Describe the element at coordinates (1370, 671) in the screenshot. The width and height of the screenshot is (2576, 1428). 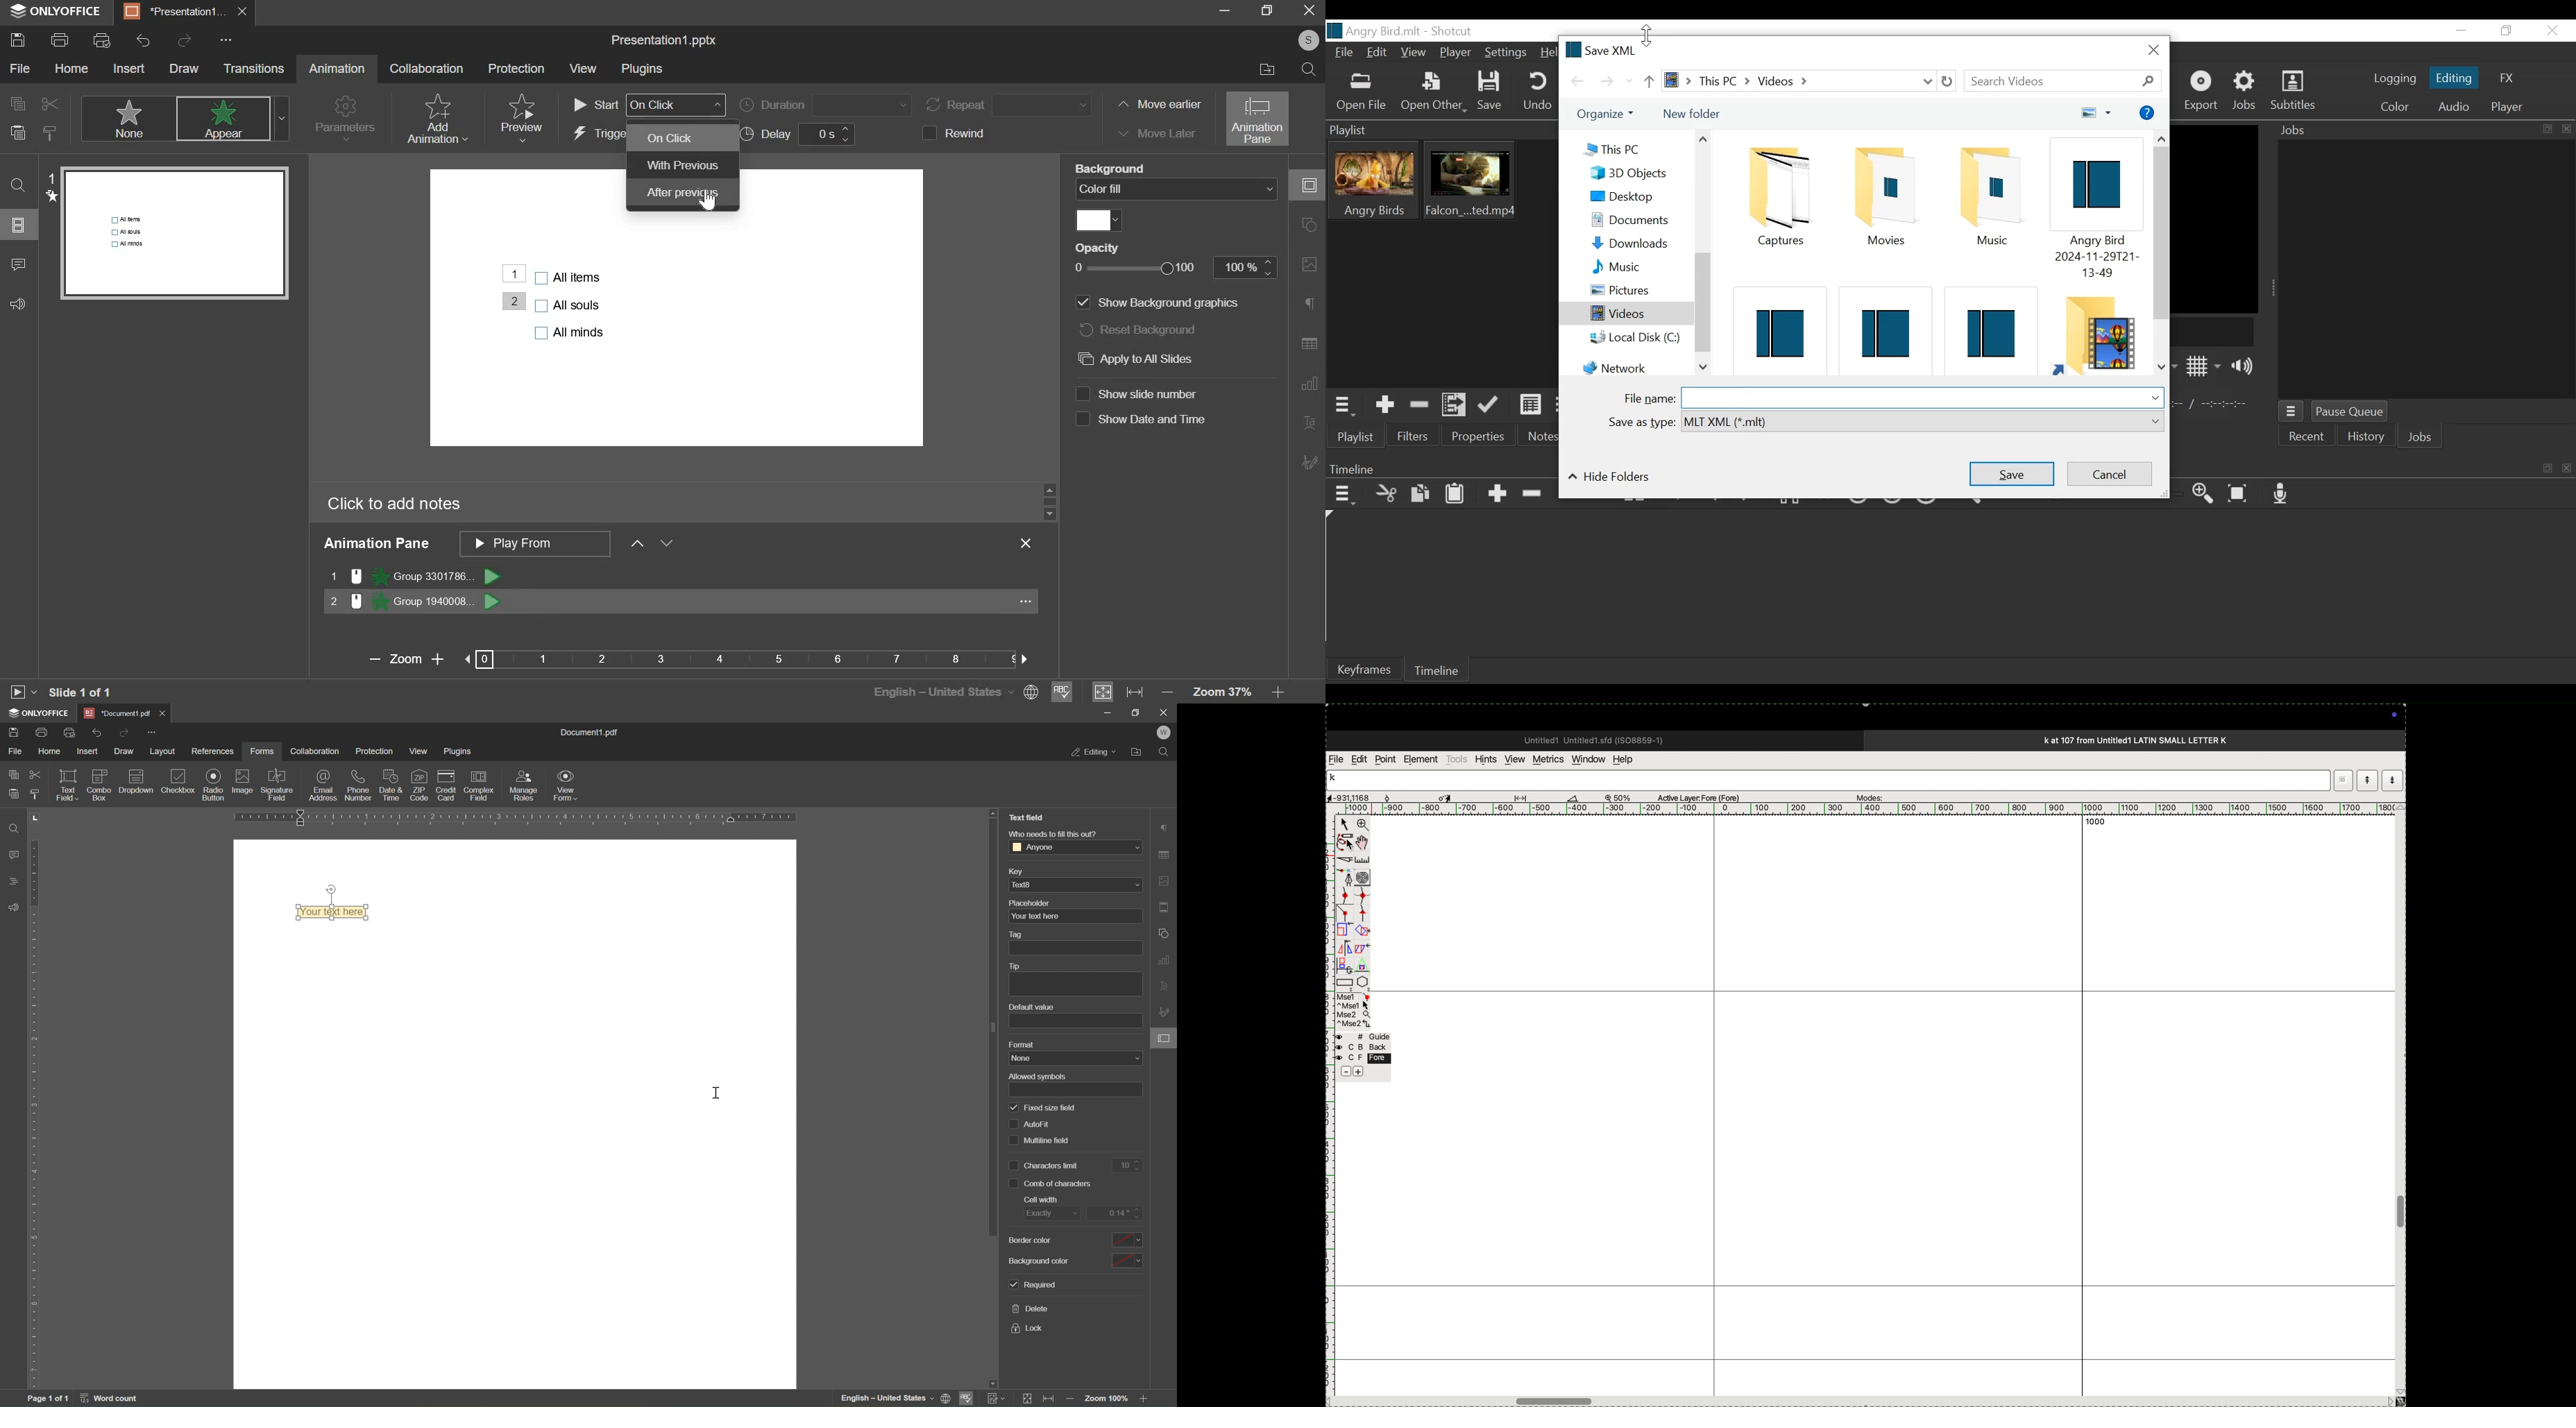
I see `Keyframe` at that location.